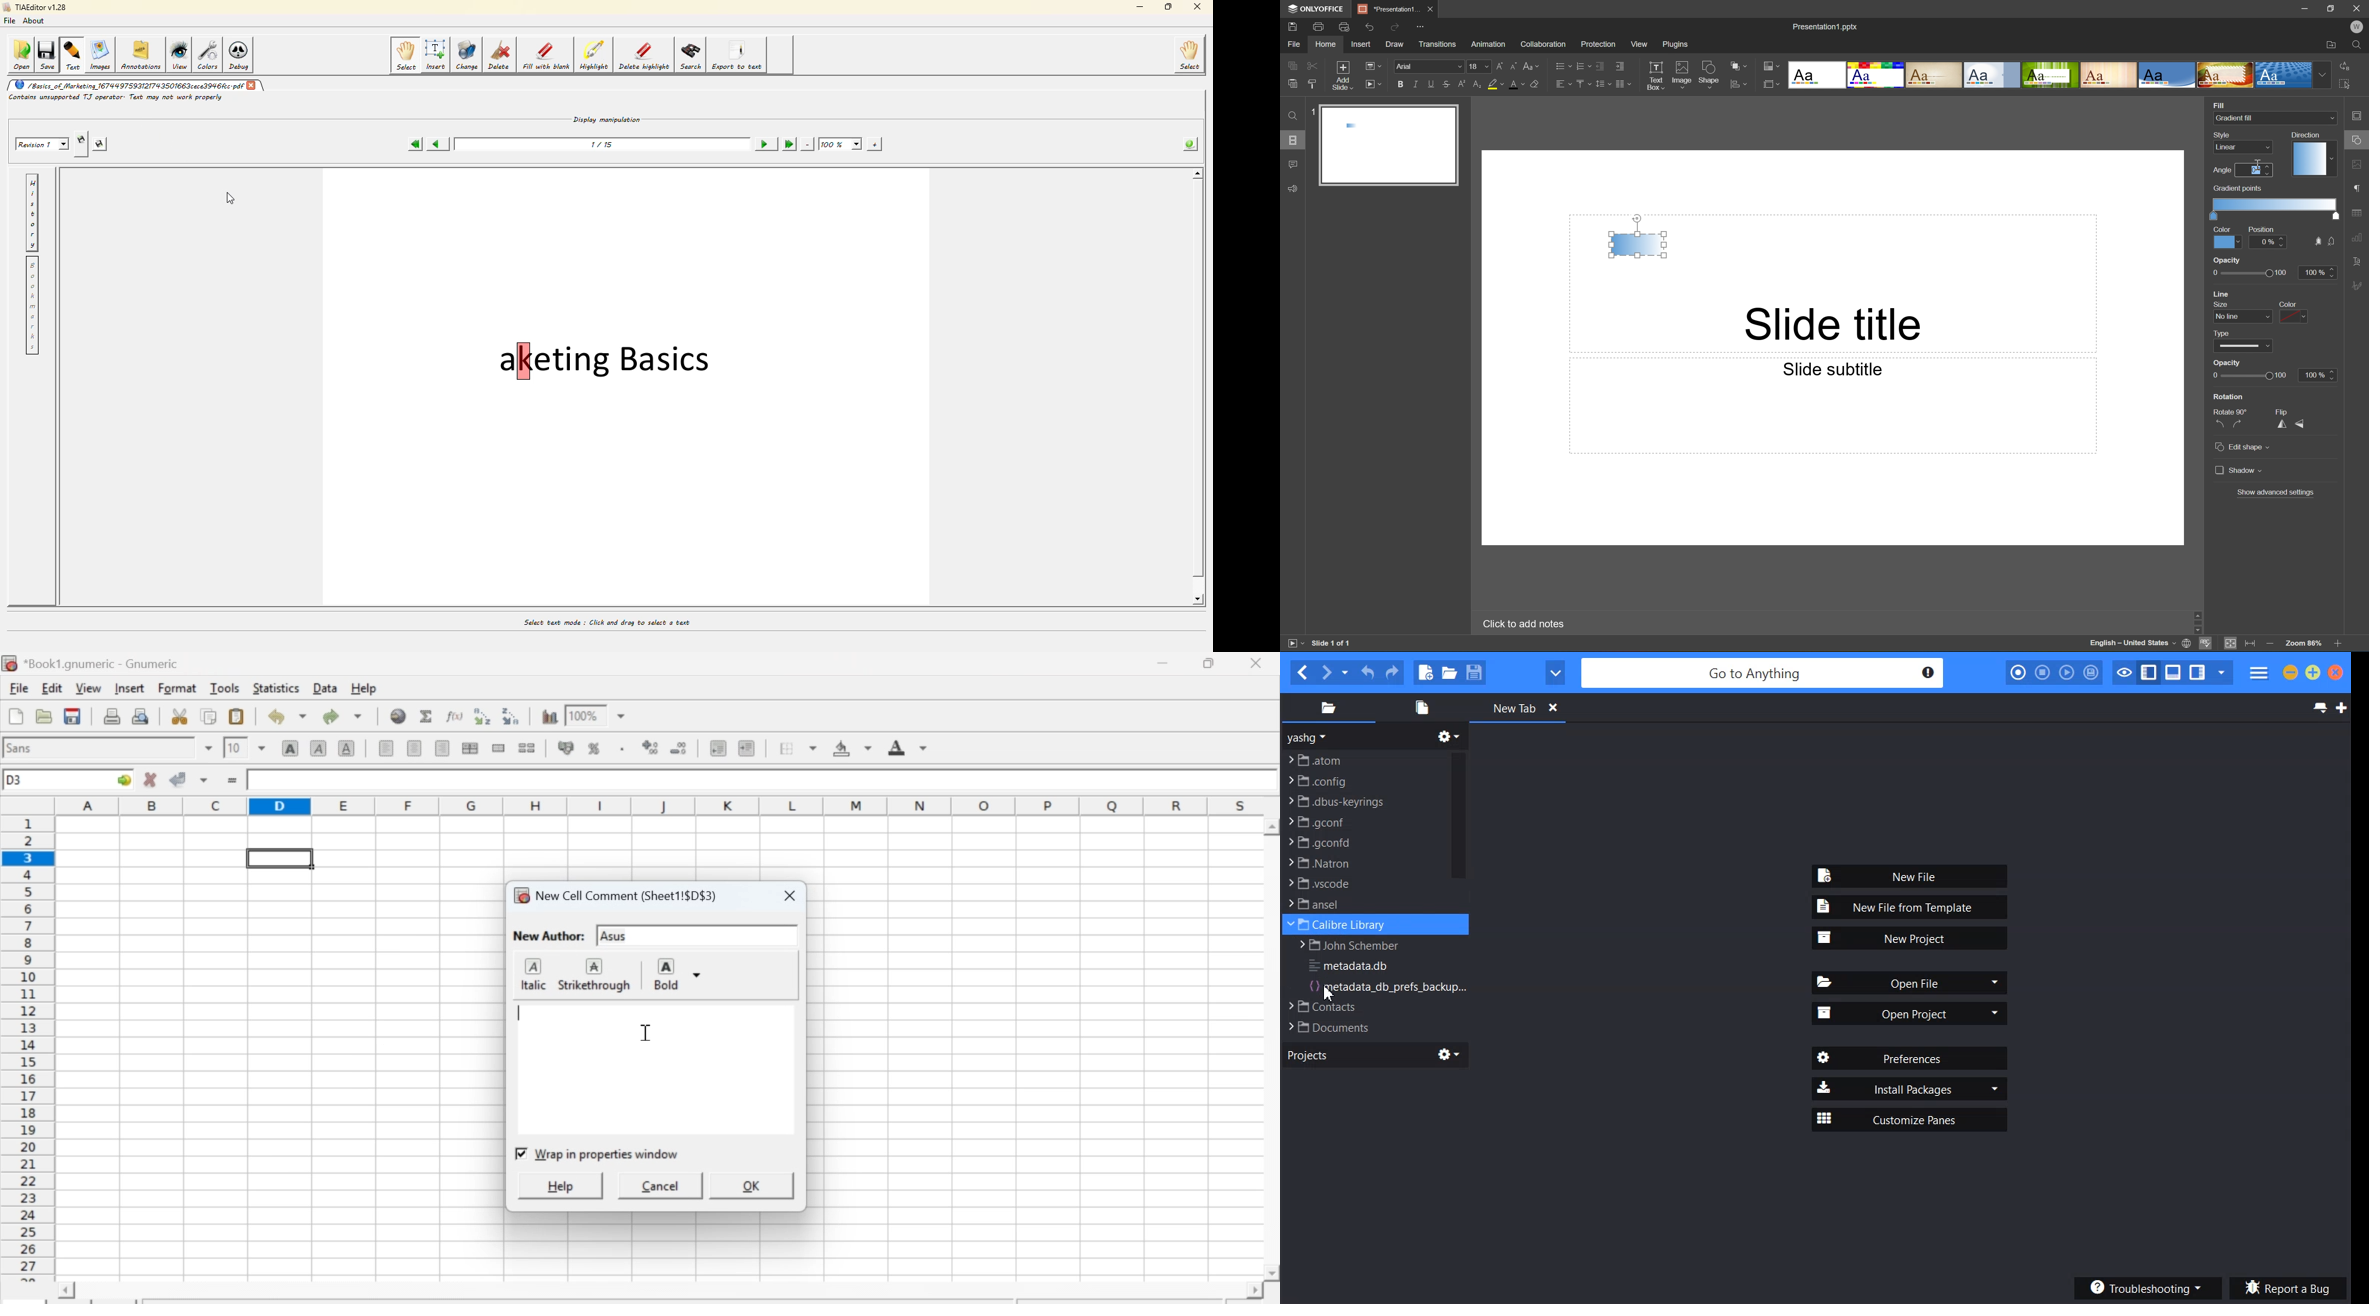  I want to click on Increase indent, so click(1619, 65).